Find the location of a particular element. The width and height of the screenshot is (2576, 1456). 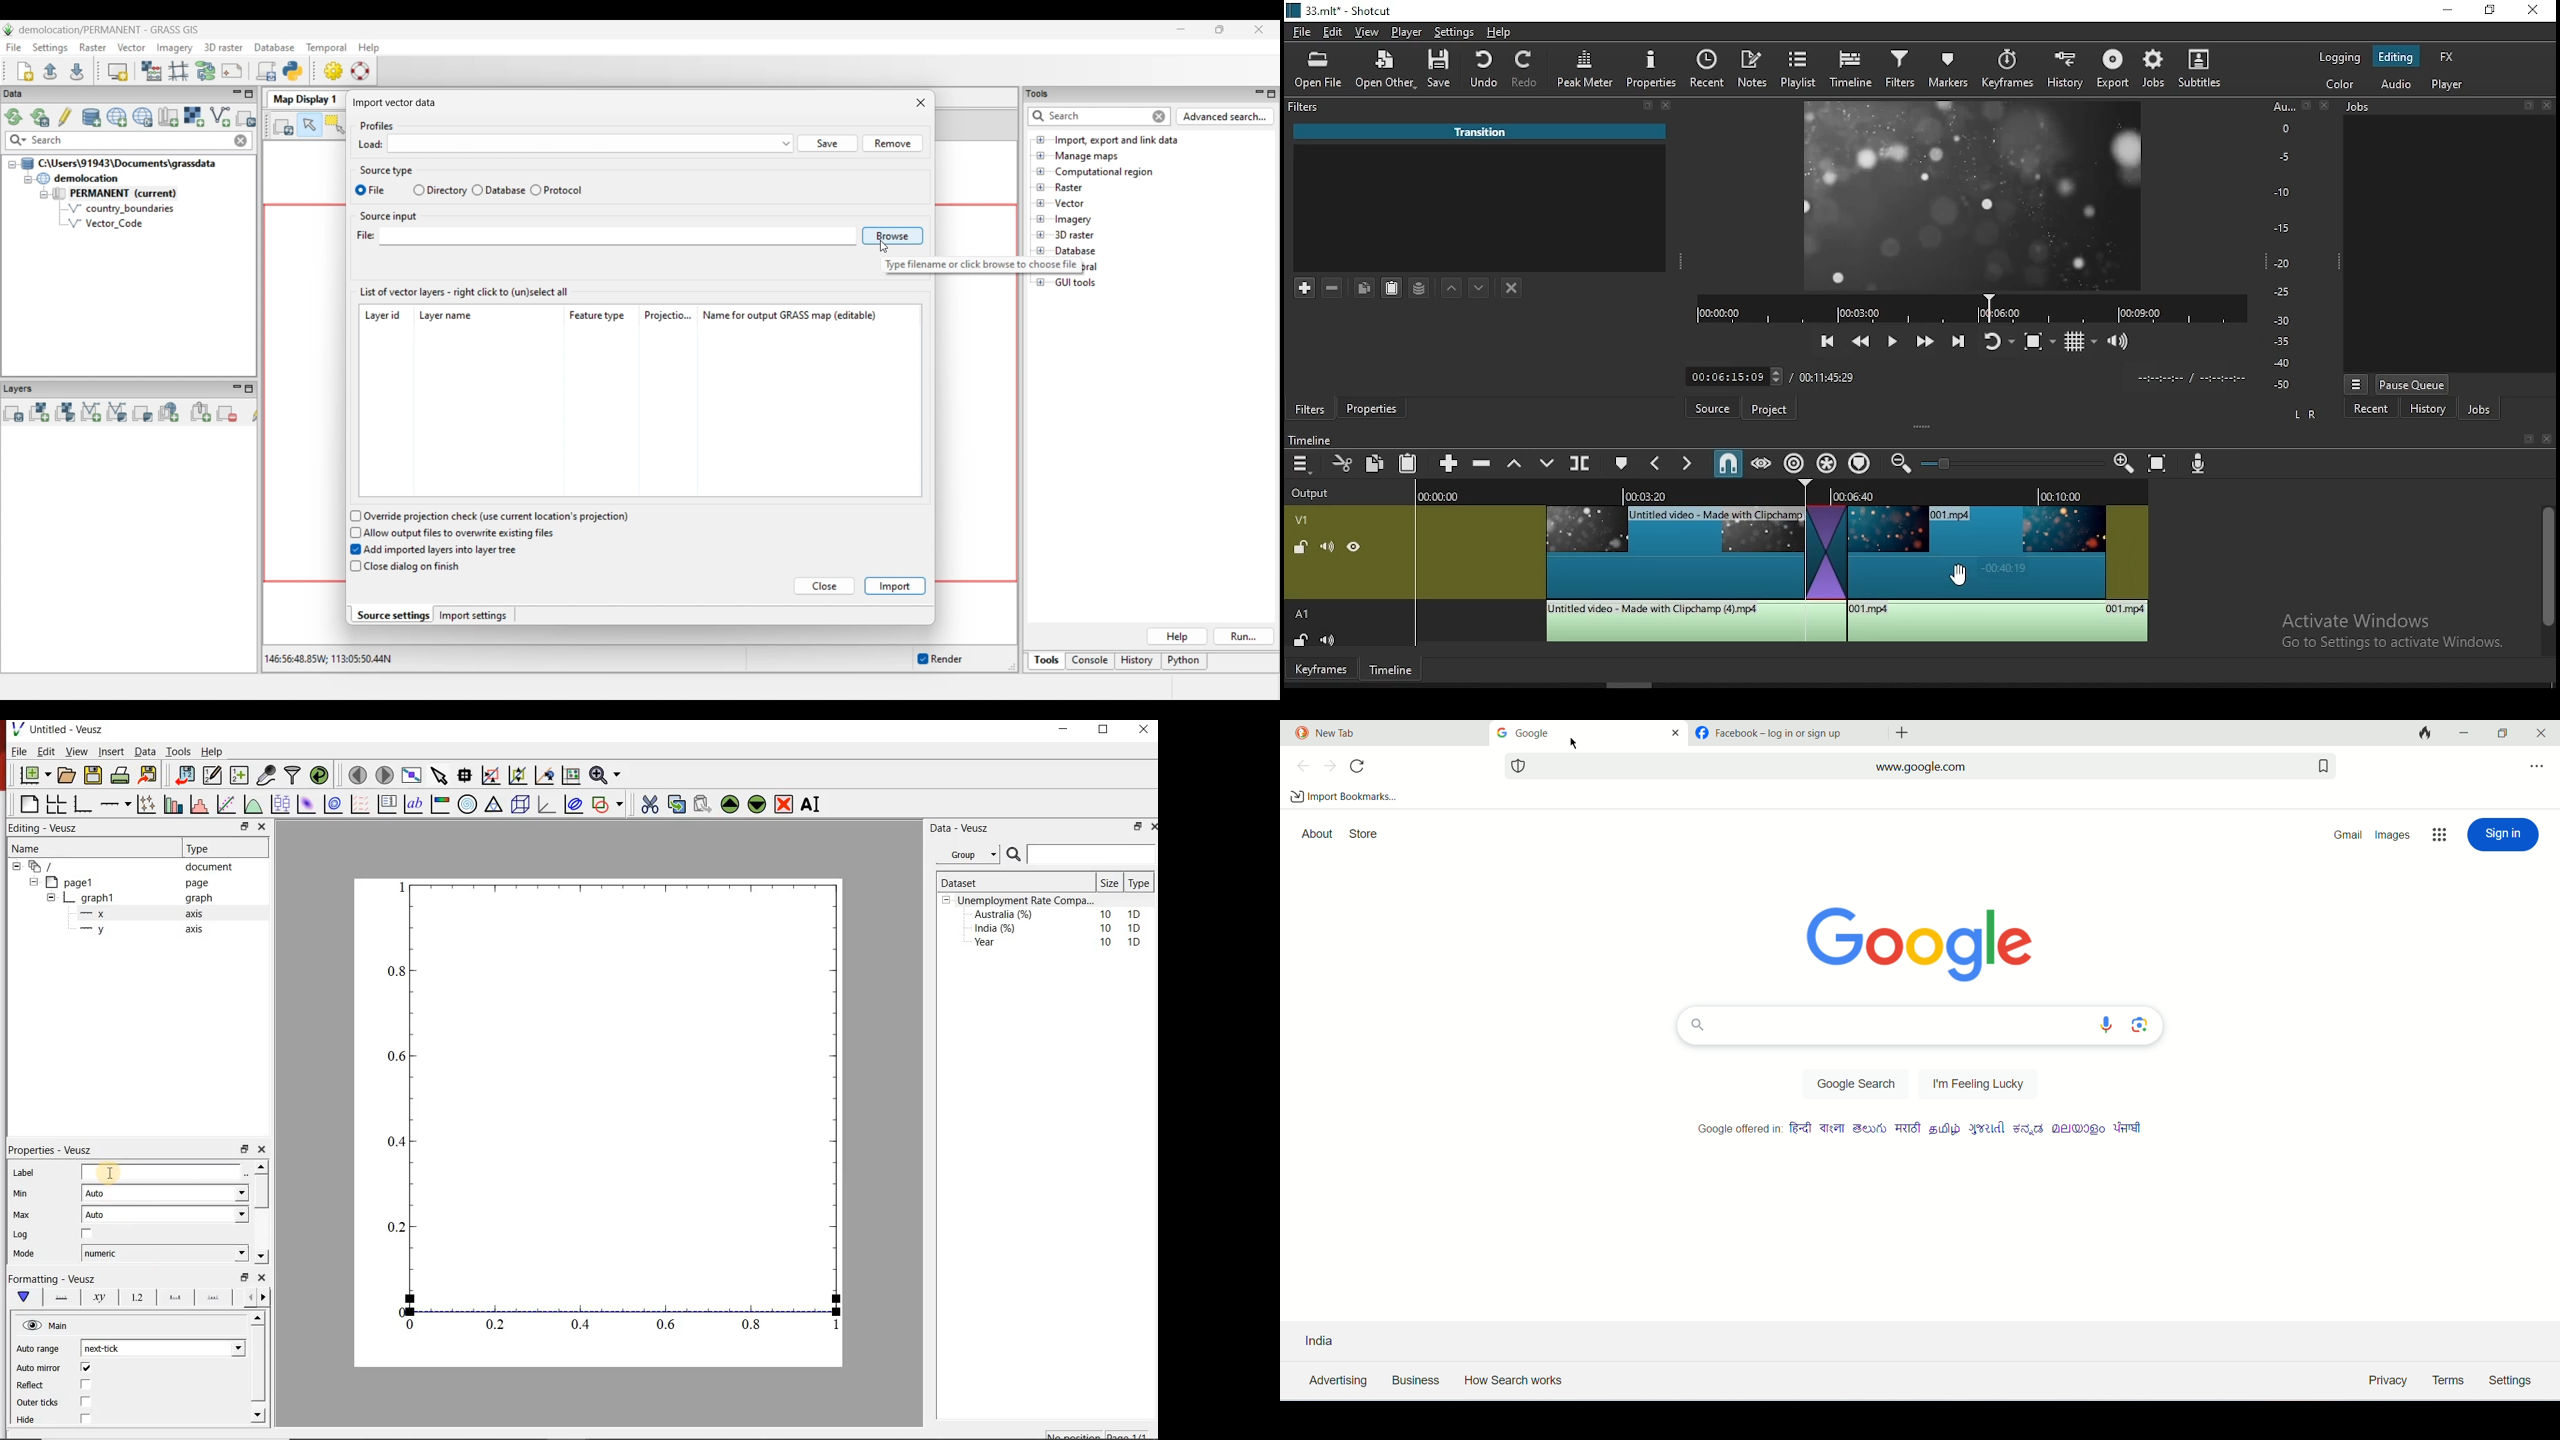

zoom timeline to fit is located at coordinates (2164, 464).